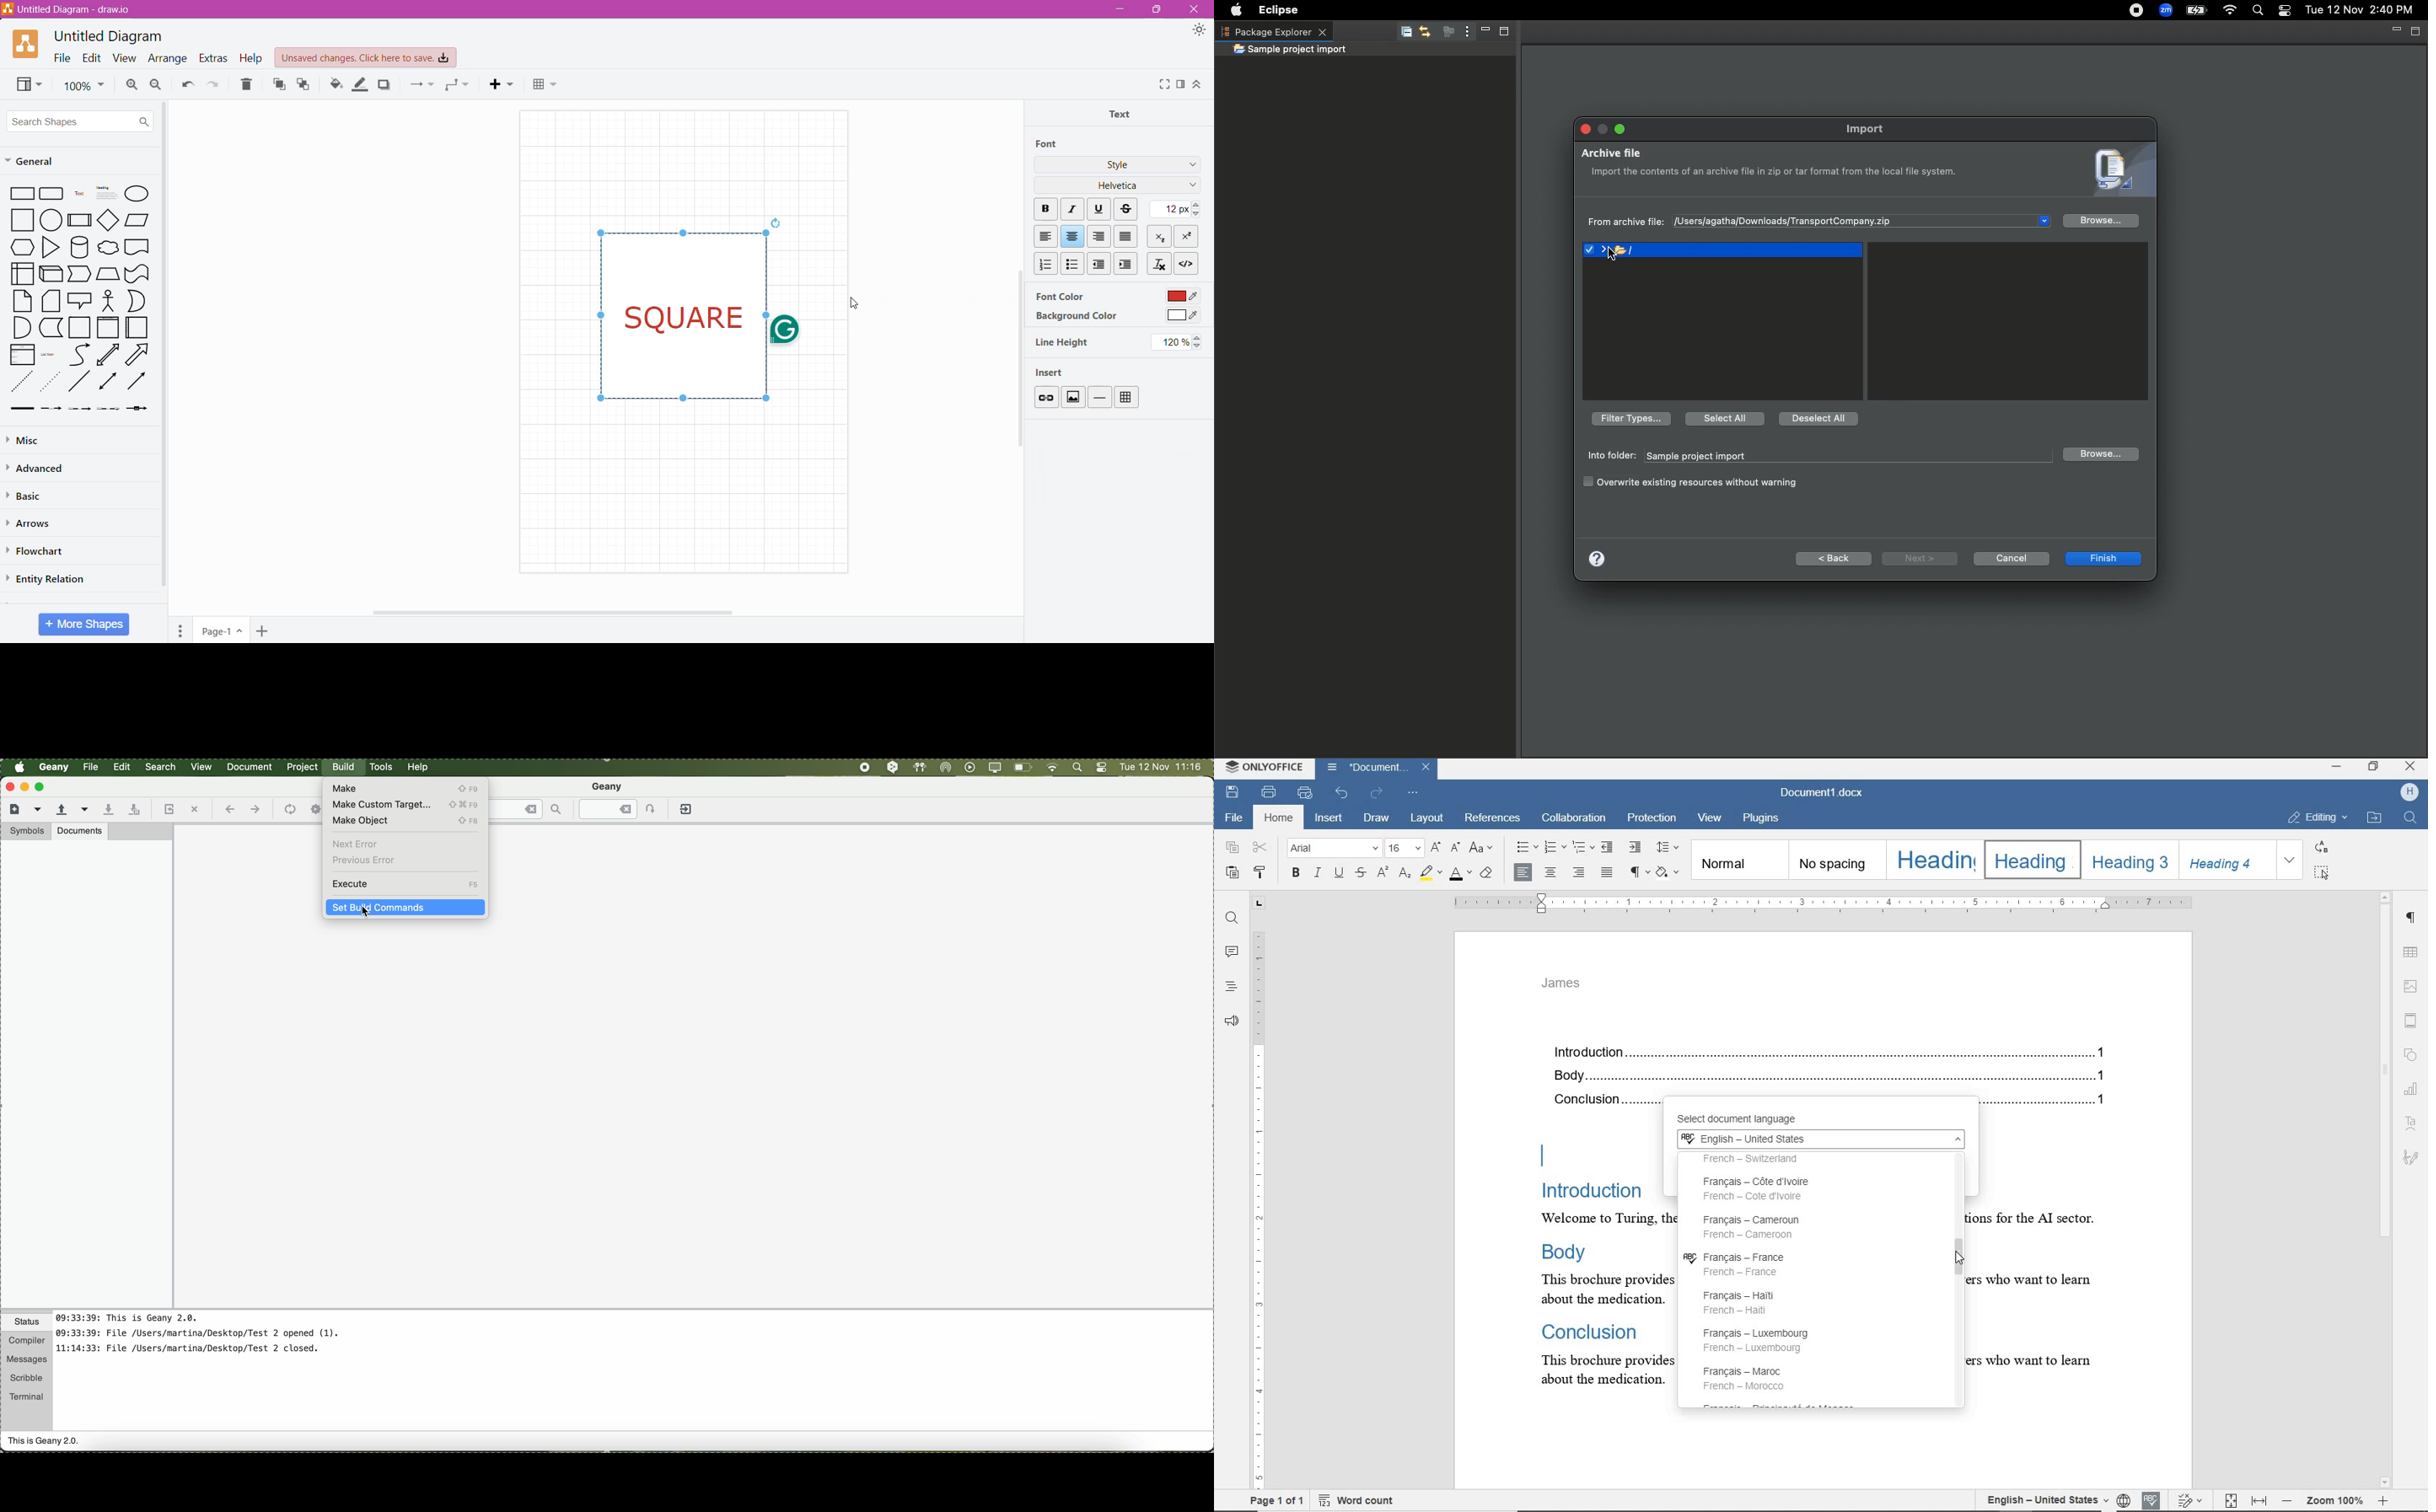 The width and height of the screenshot is (2436, 1512). What do you see at coordinates (2318, 818) in the screenshot?
I see `EDITING` at bounding box center [2318, 818].